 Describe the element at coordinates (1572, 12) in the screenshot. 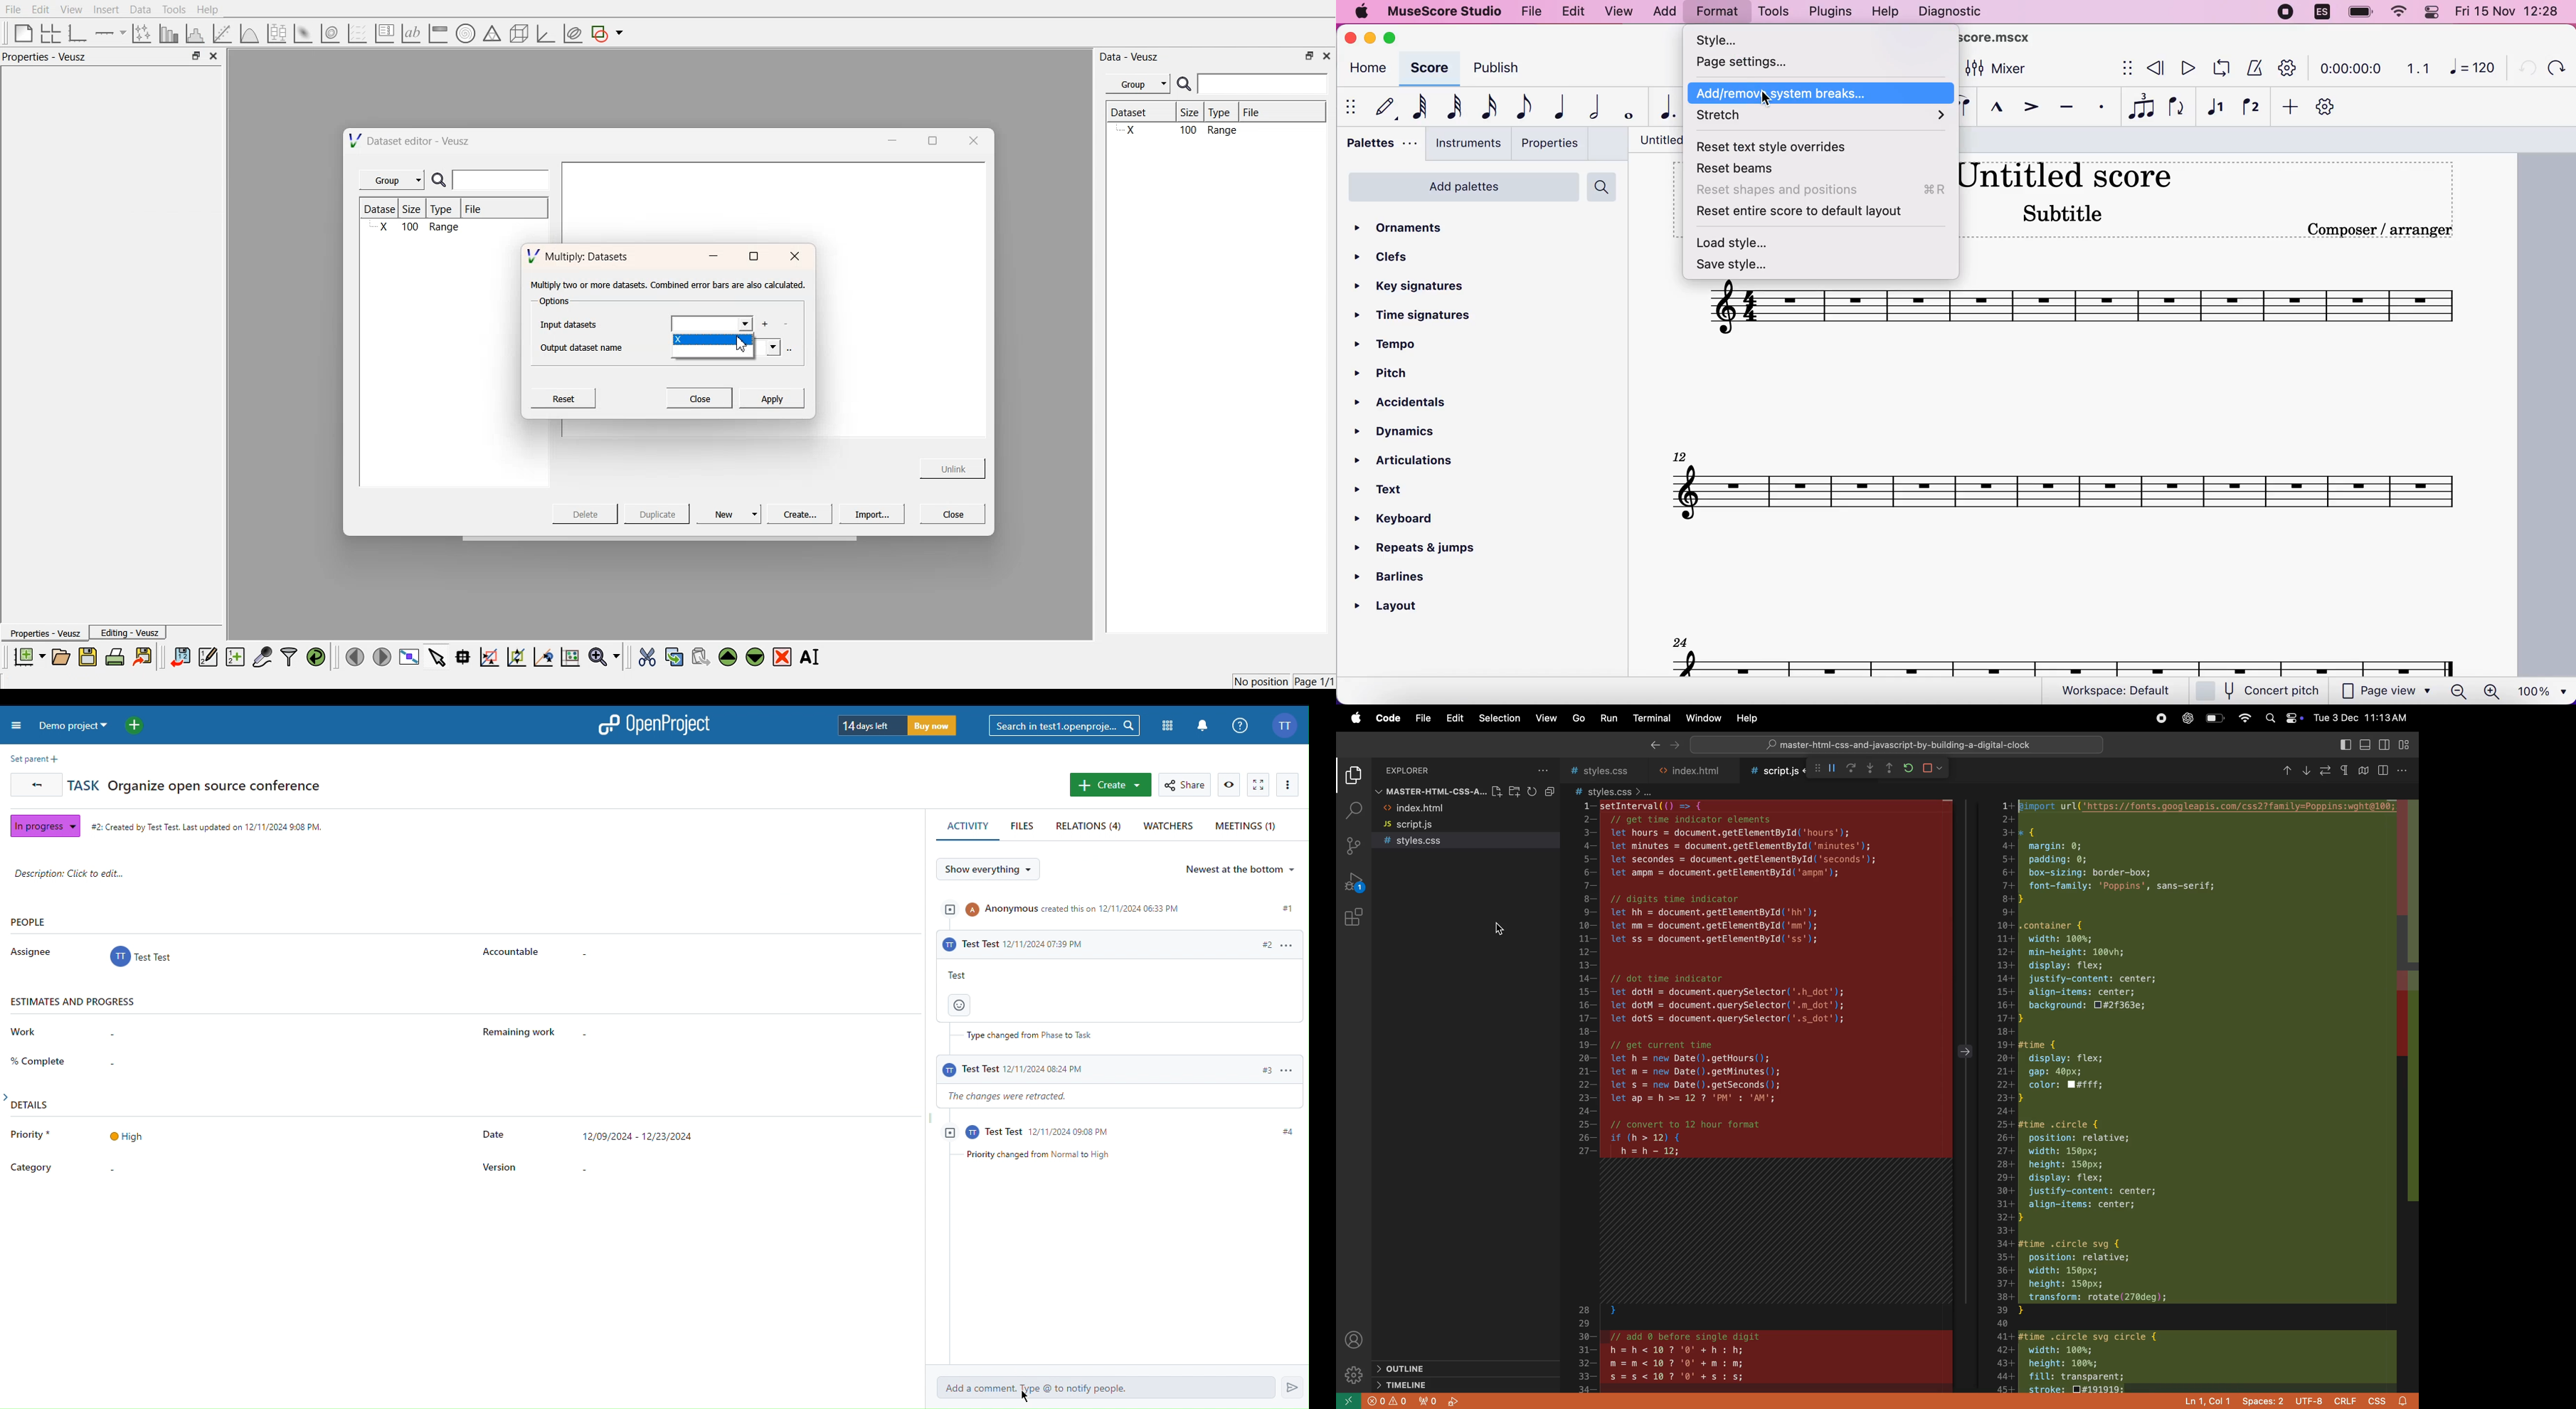

I see `edit` at that location.